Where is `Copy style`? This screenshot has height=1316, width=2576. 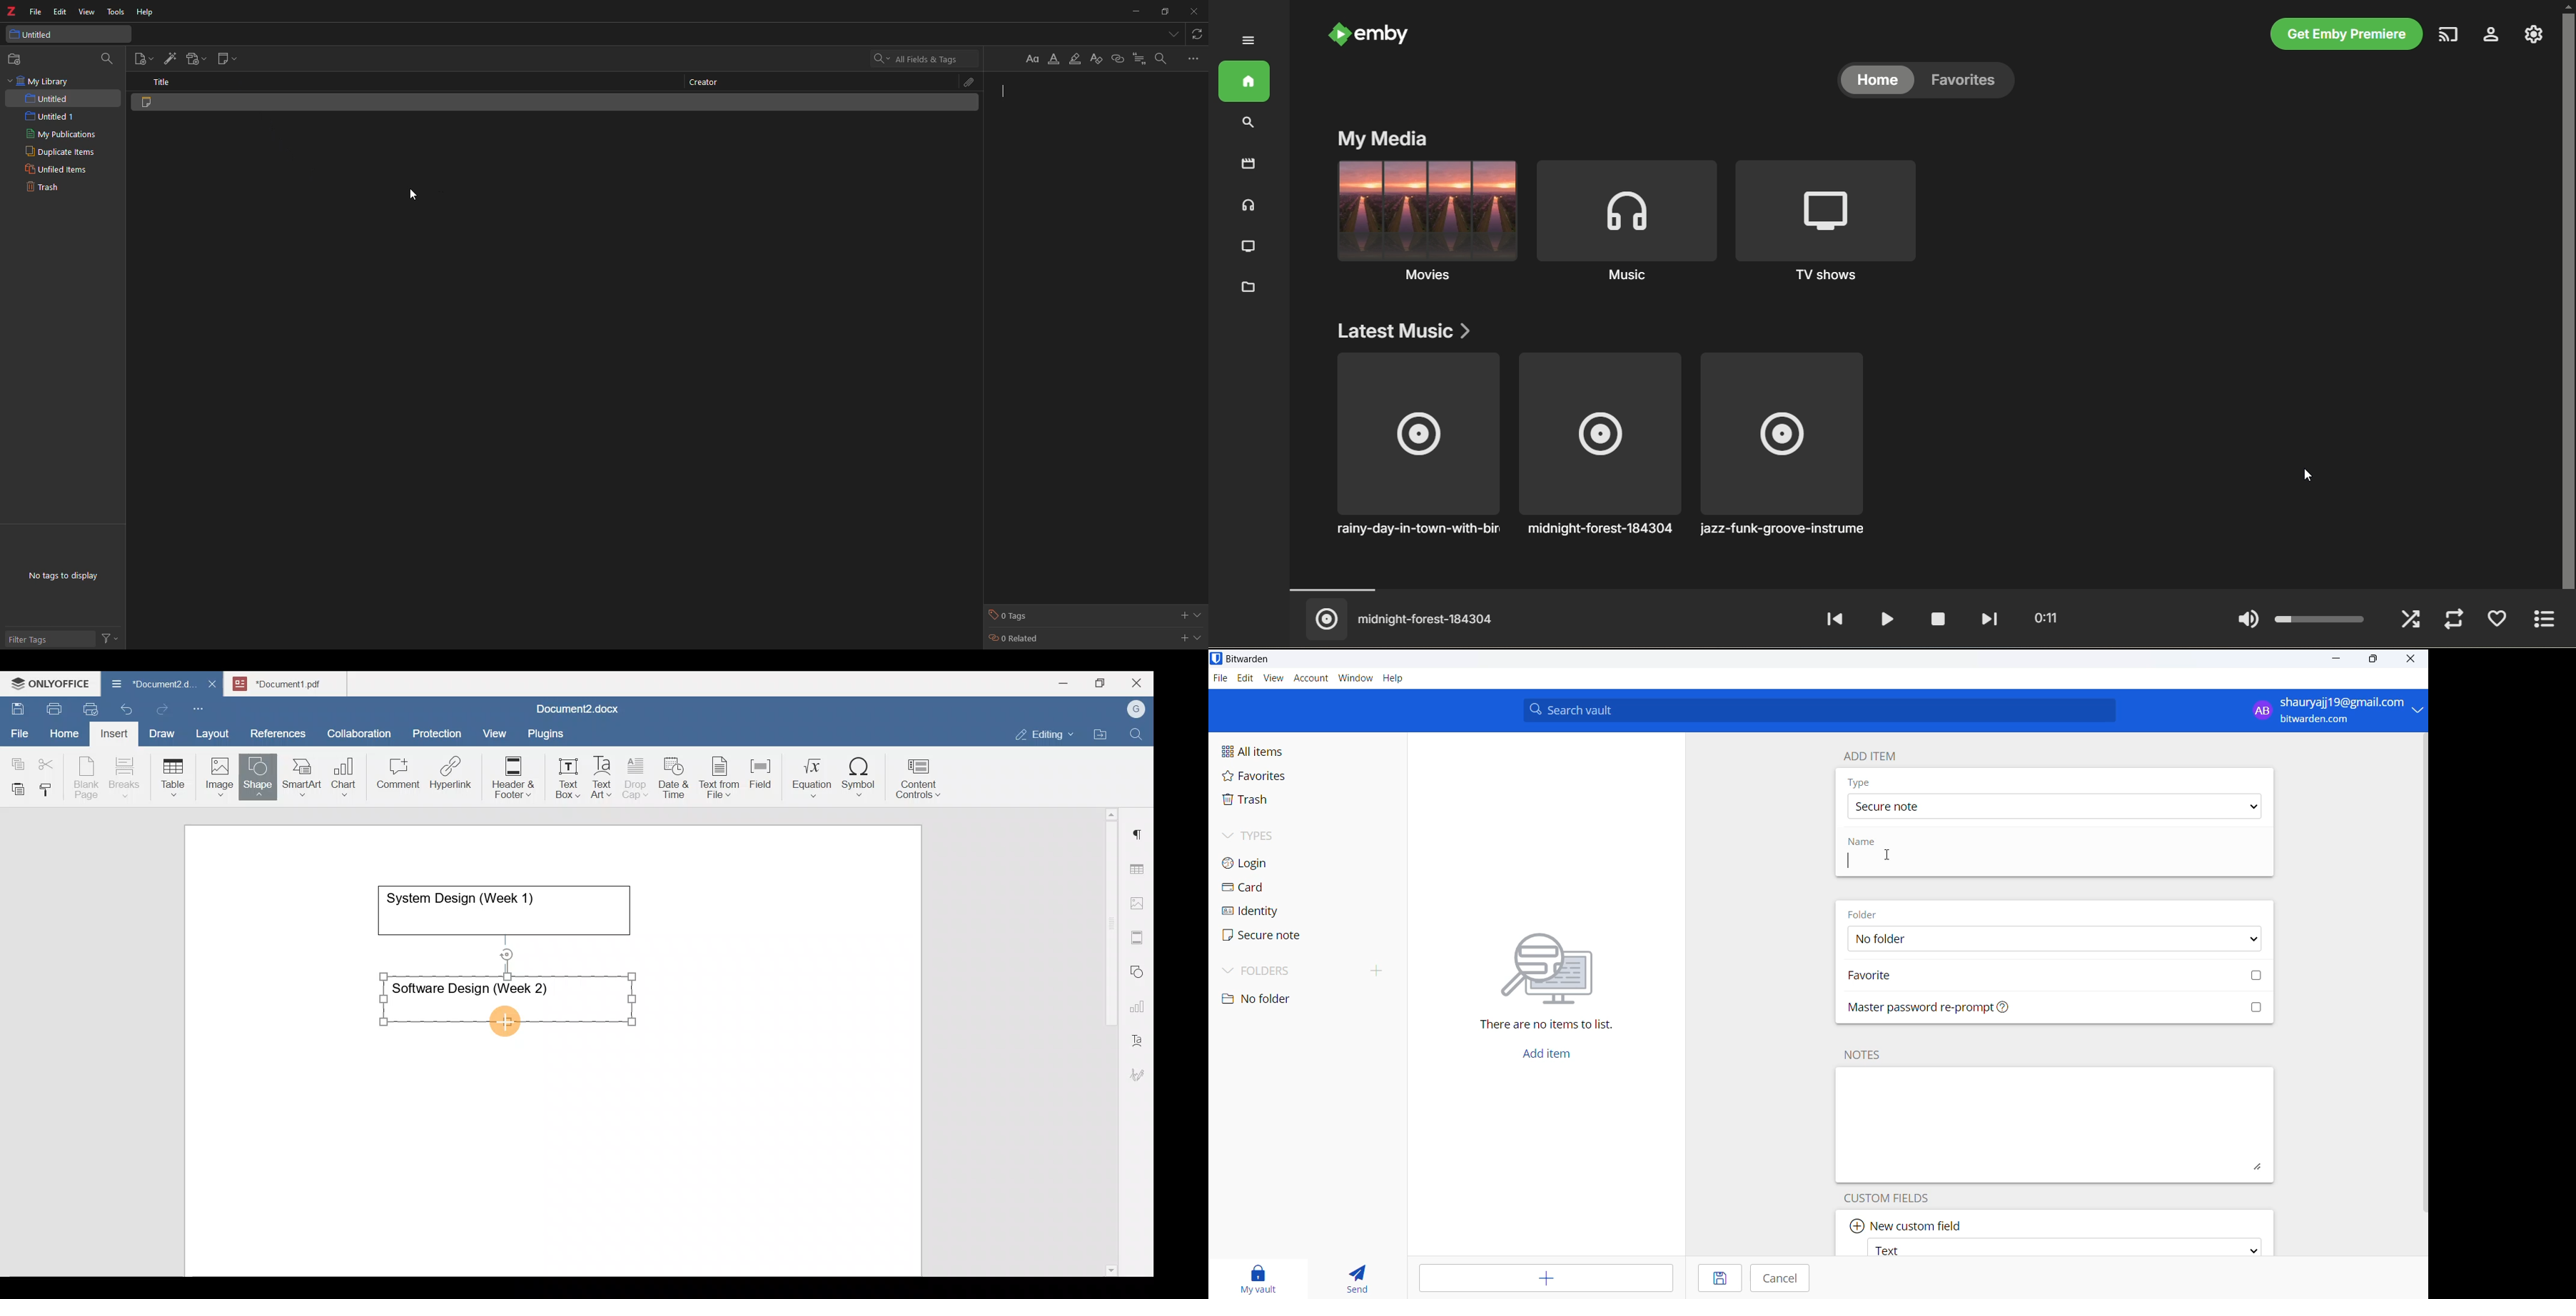
Copy style is located at coordinates (50, 787).